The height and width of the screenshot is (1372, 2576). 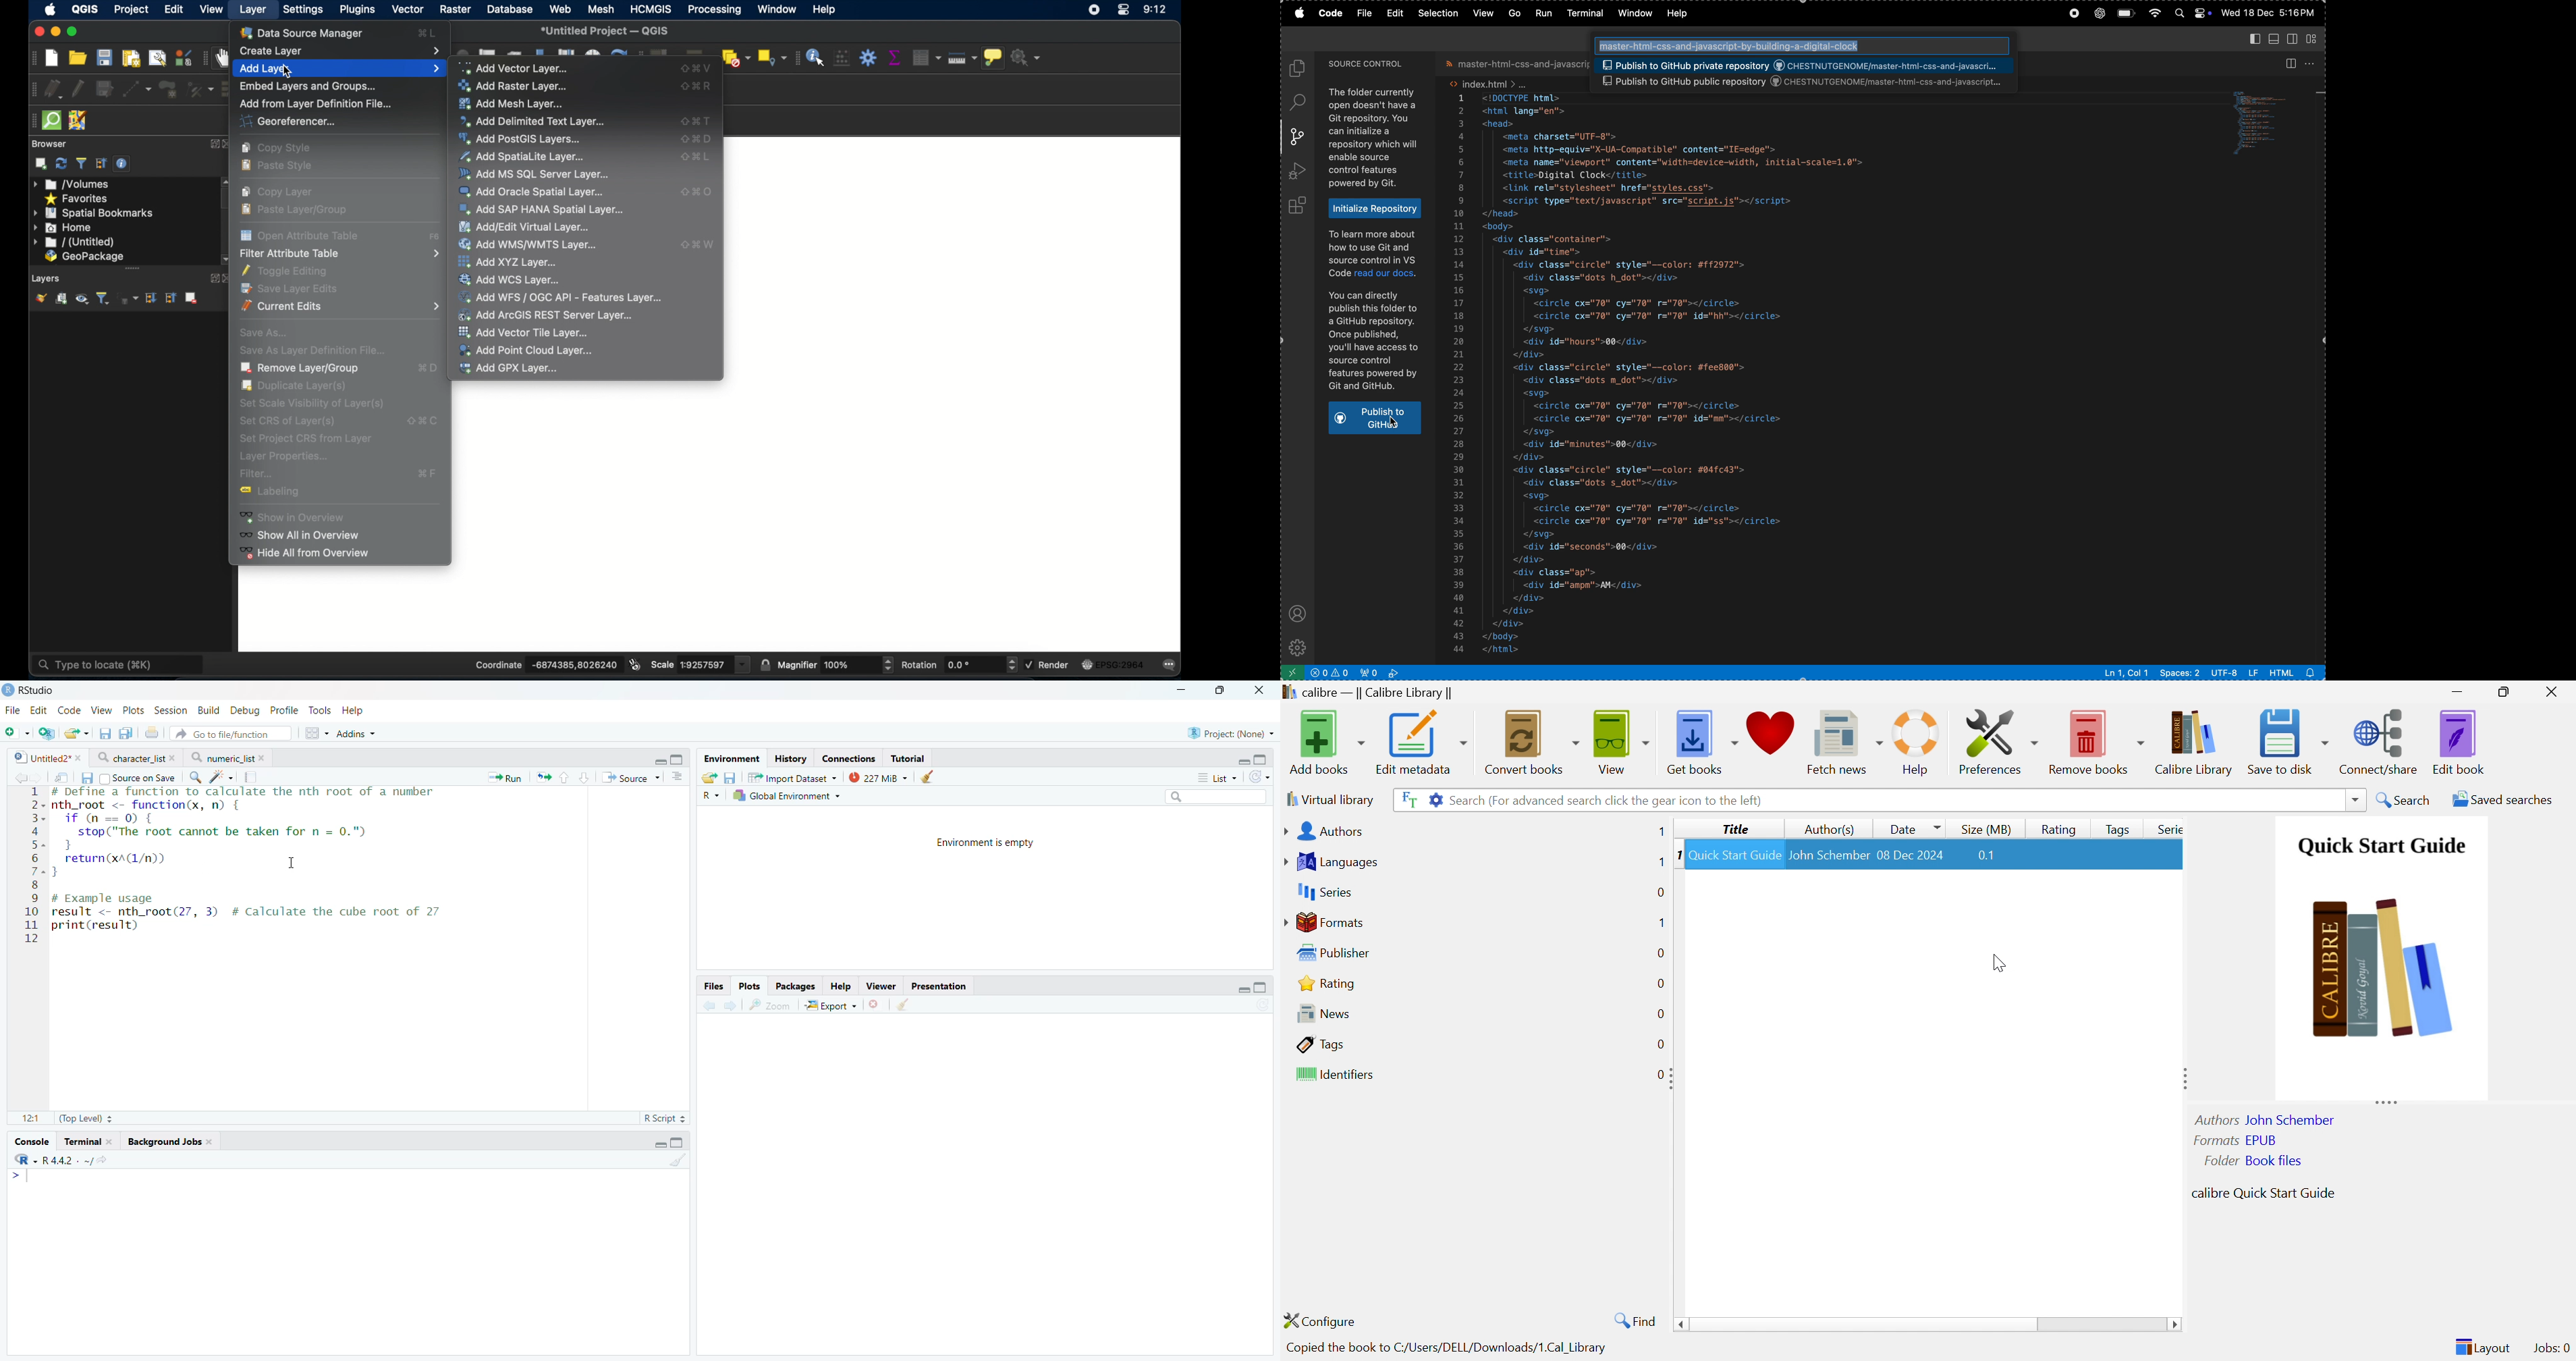 What do you see at coordinates (1608, 801) in the screenshot?
I see `Search (For advanced search click the gear icon to the left)` at bounding box center [1608, 801].